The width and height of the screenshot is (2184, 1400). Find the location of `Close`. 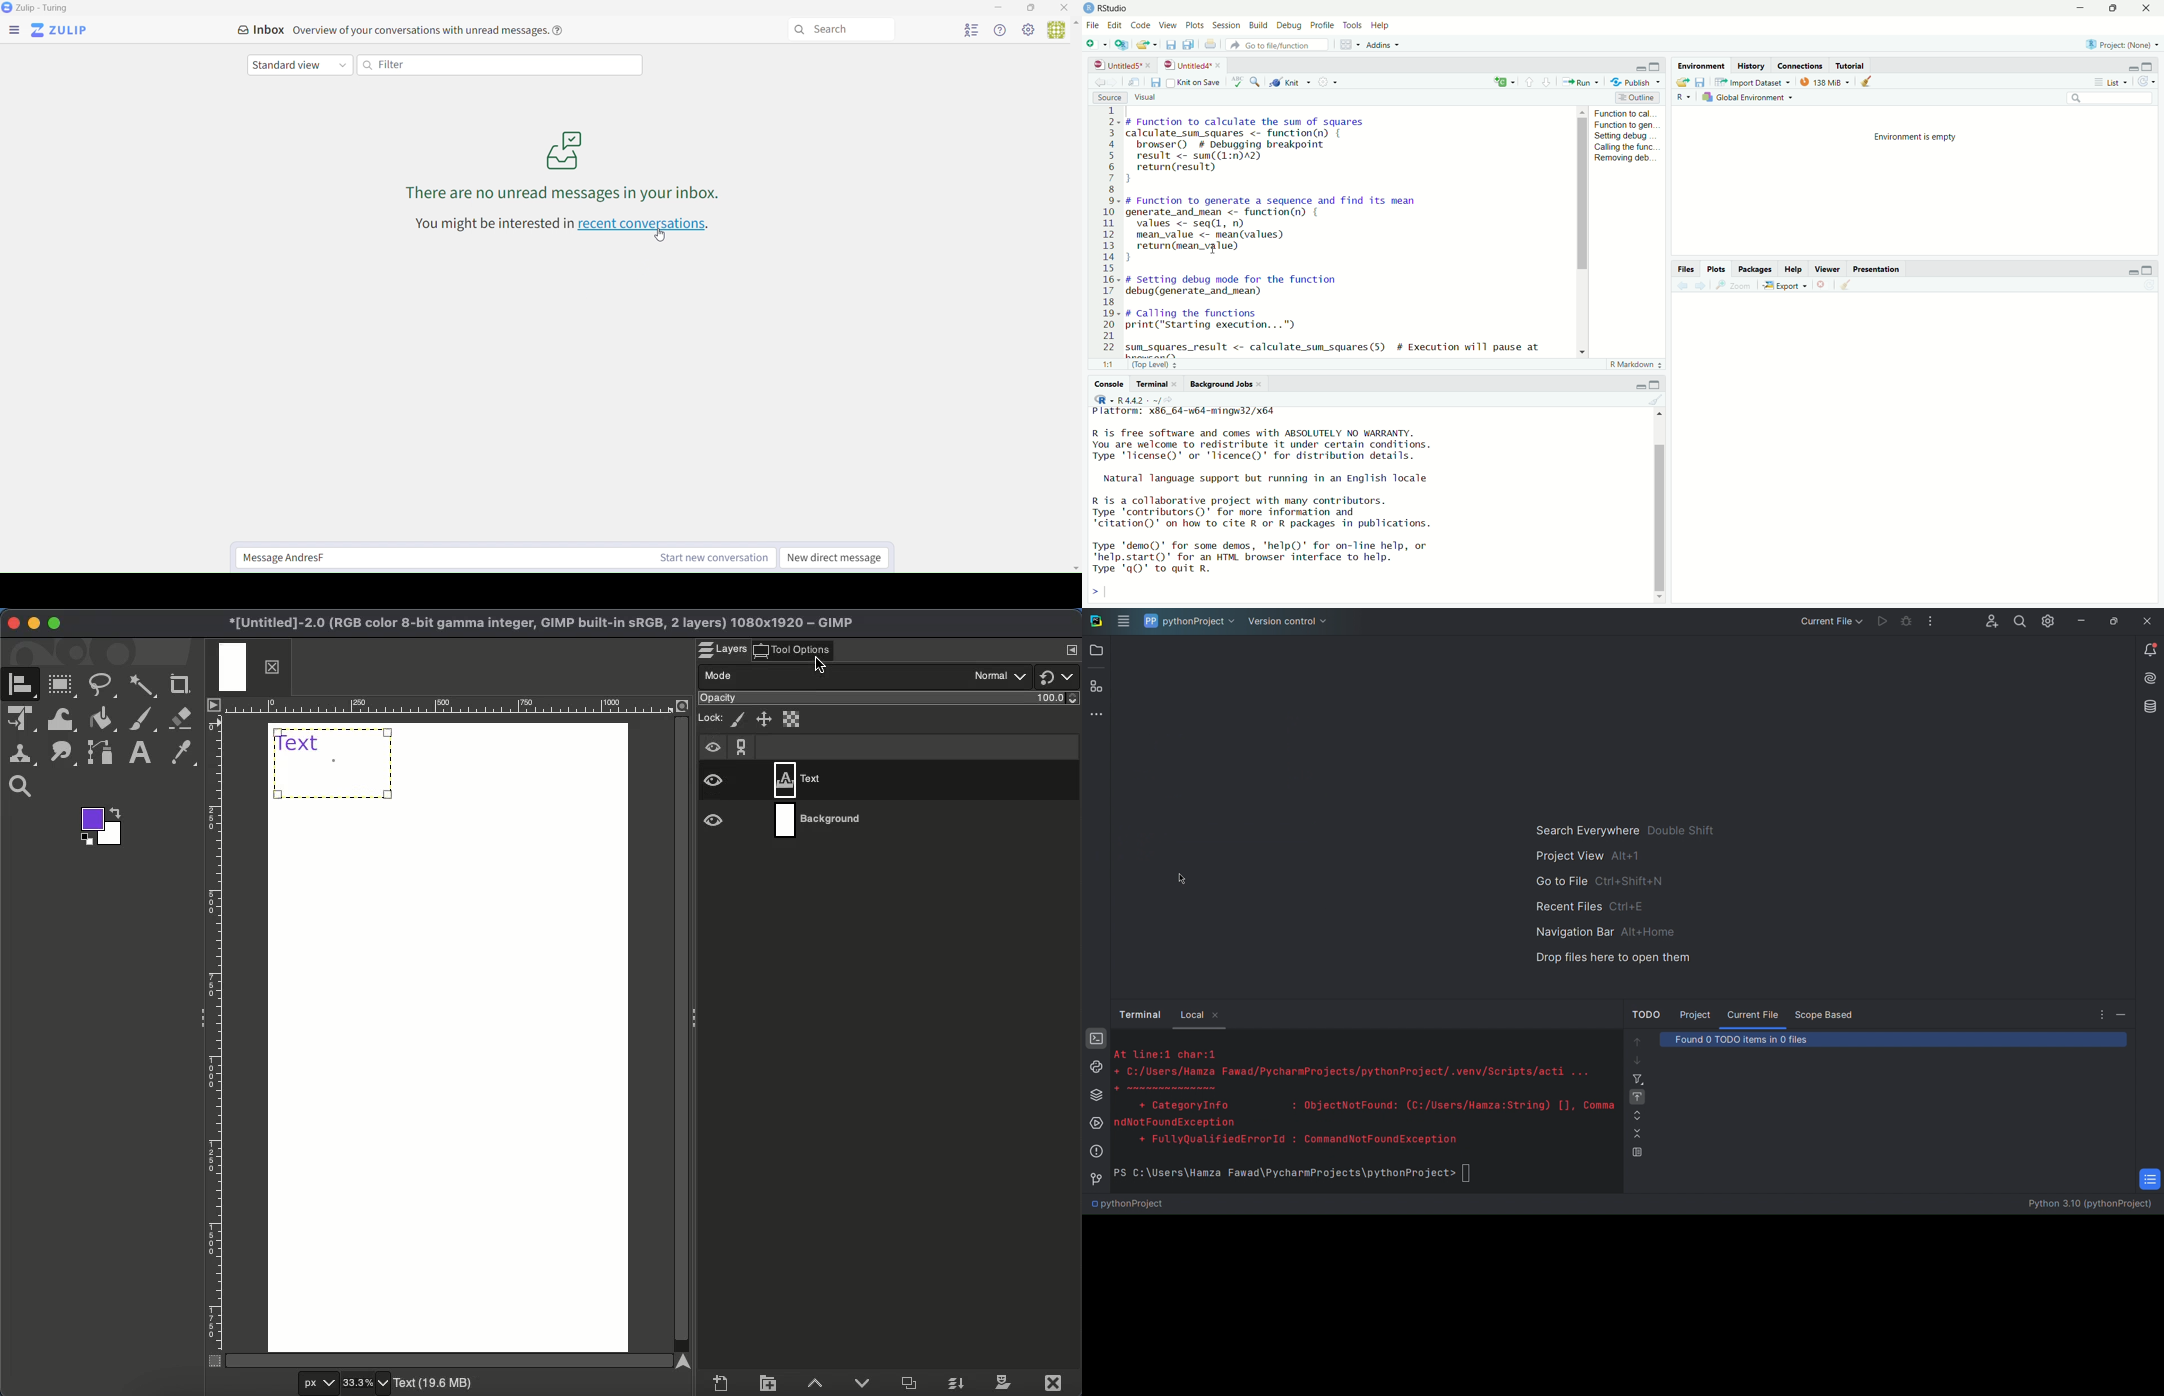

Close is located at coordinates (13, 623).